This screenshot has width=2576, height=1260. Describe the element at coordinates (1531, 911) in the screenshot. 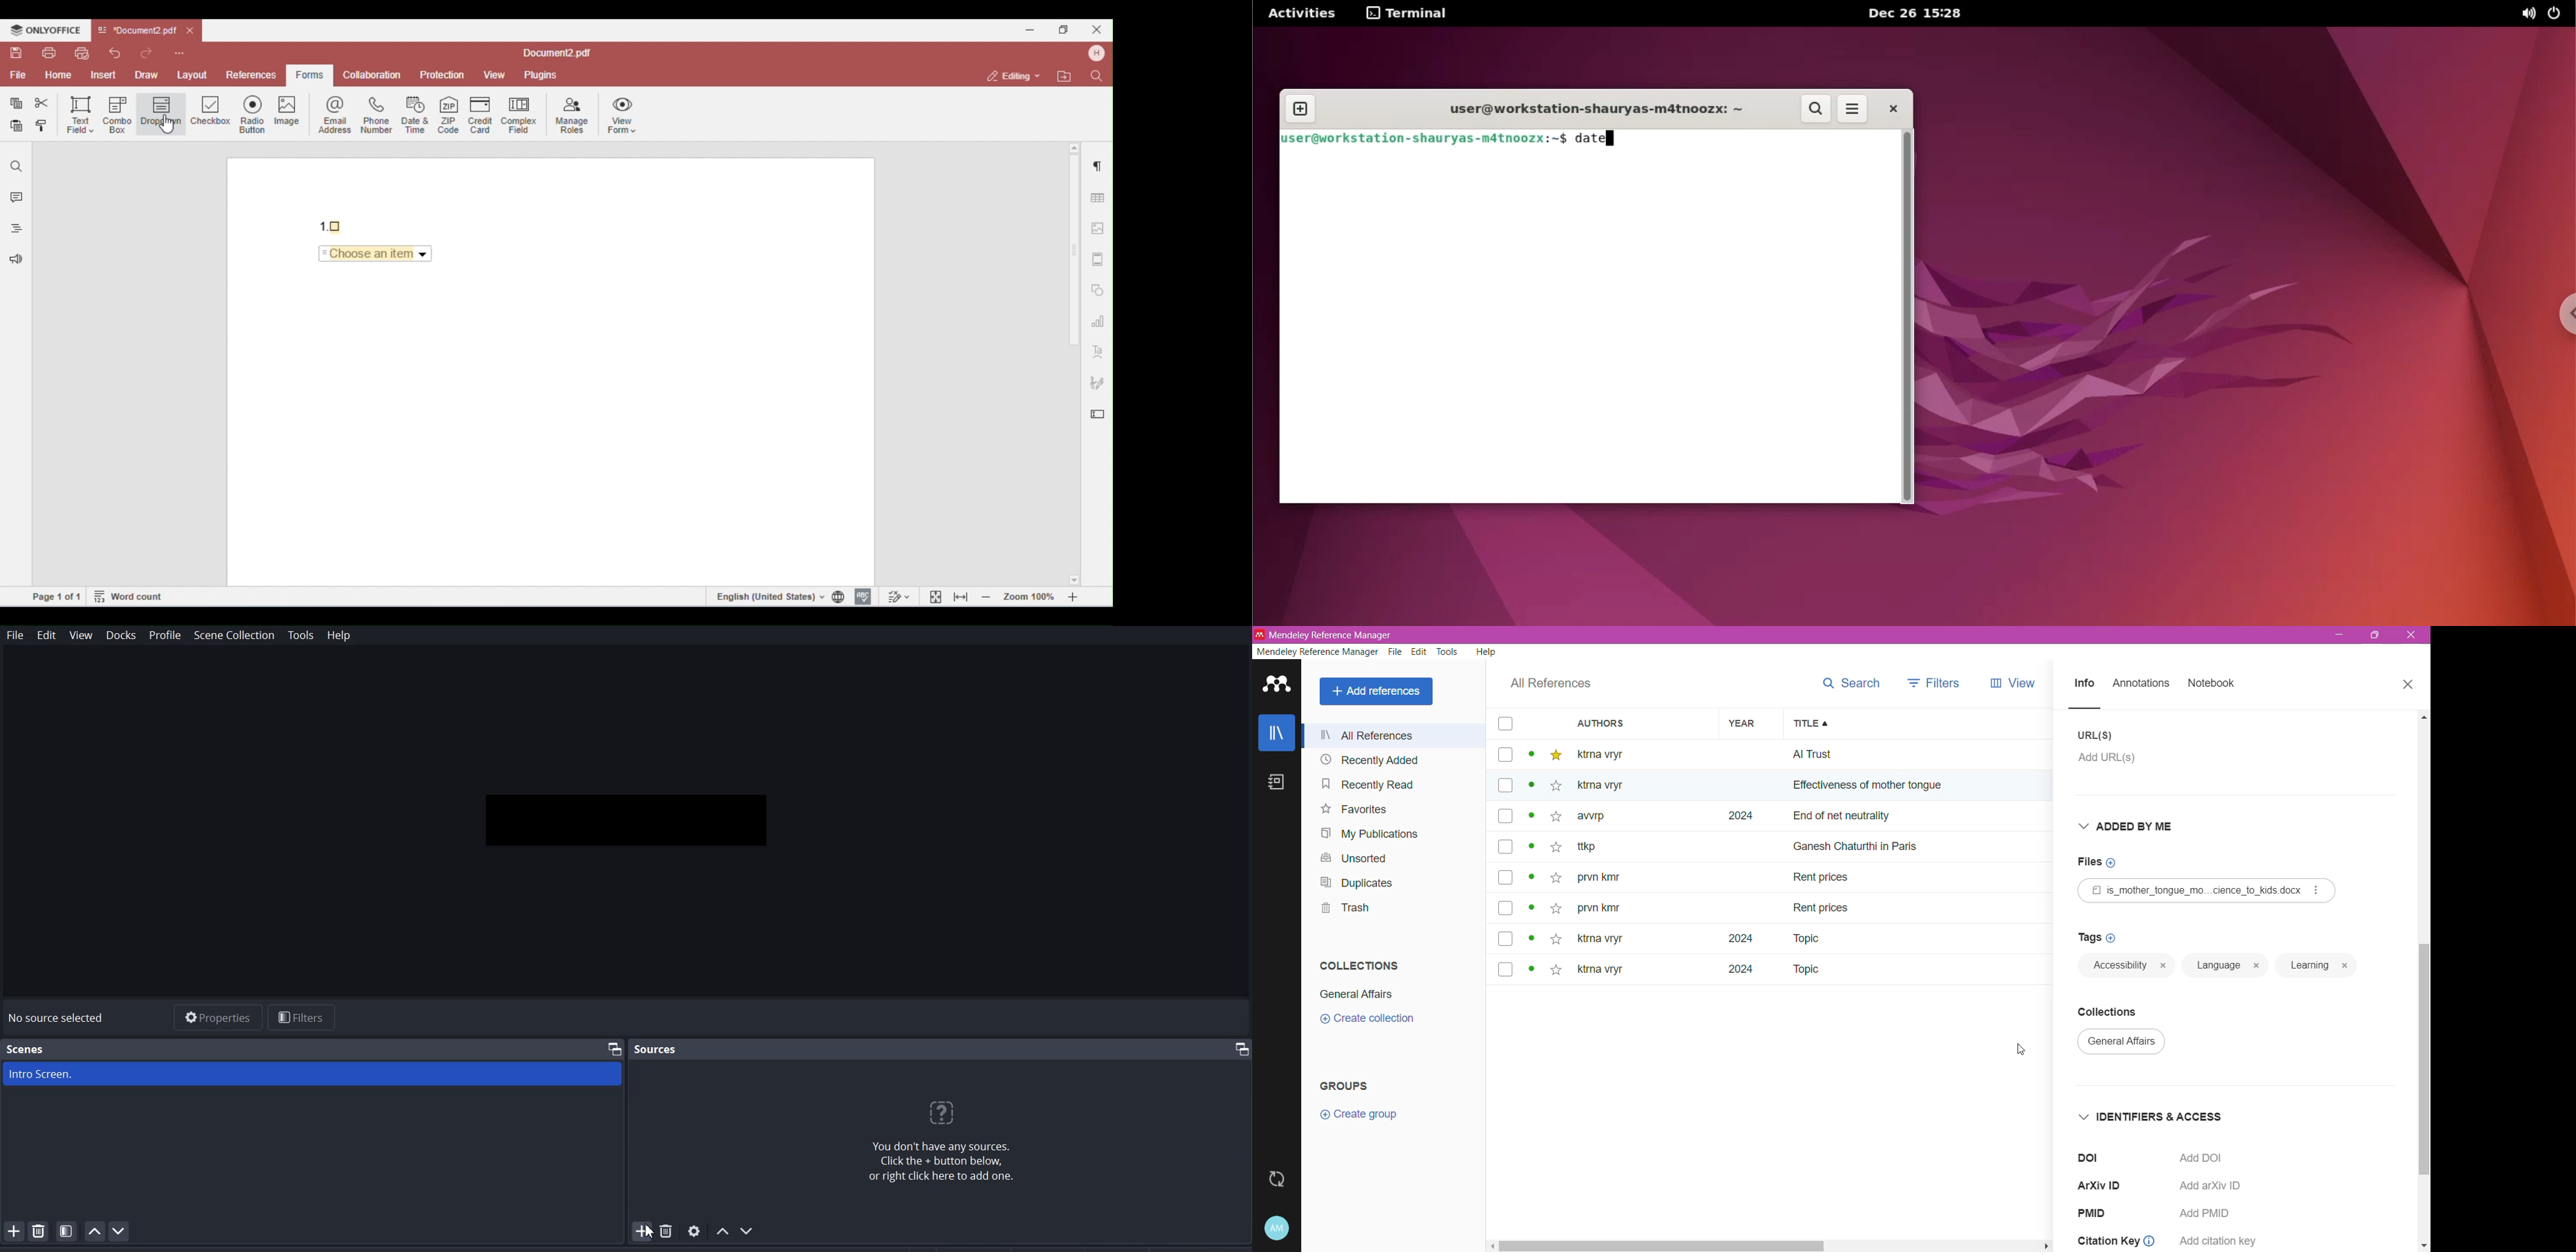

I see `dot ` at that location.